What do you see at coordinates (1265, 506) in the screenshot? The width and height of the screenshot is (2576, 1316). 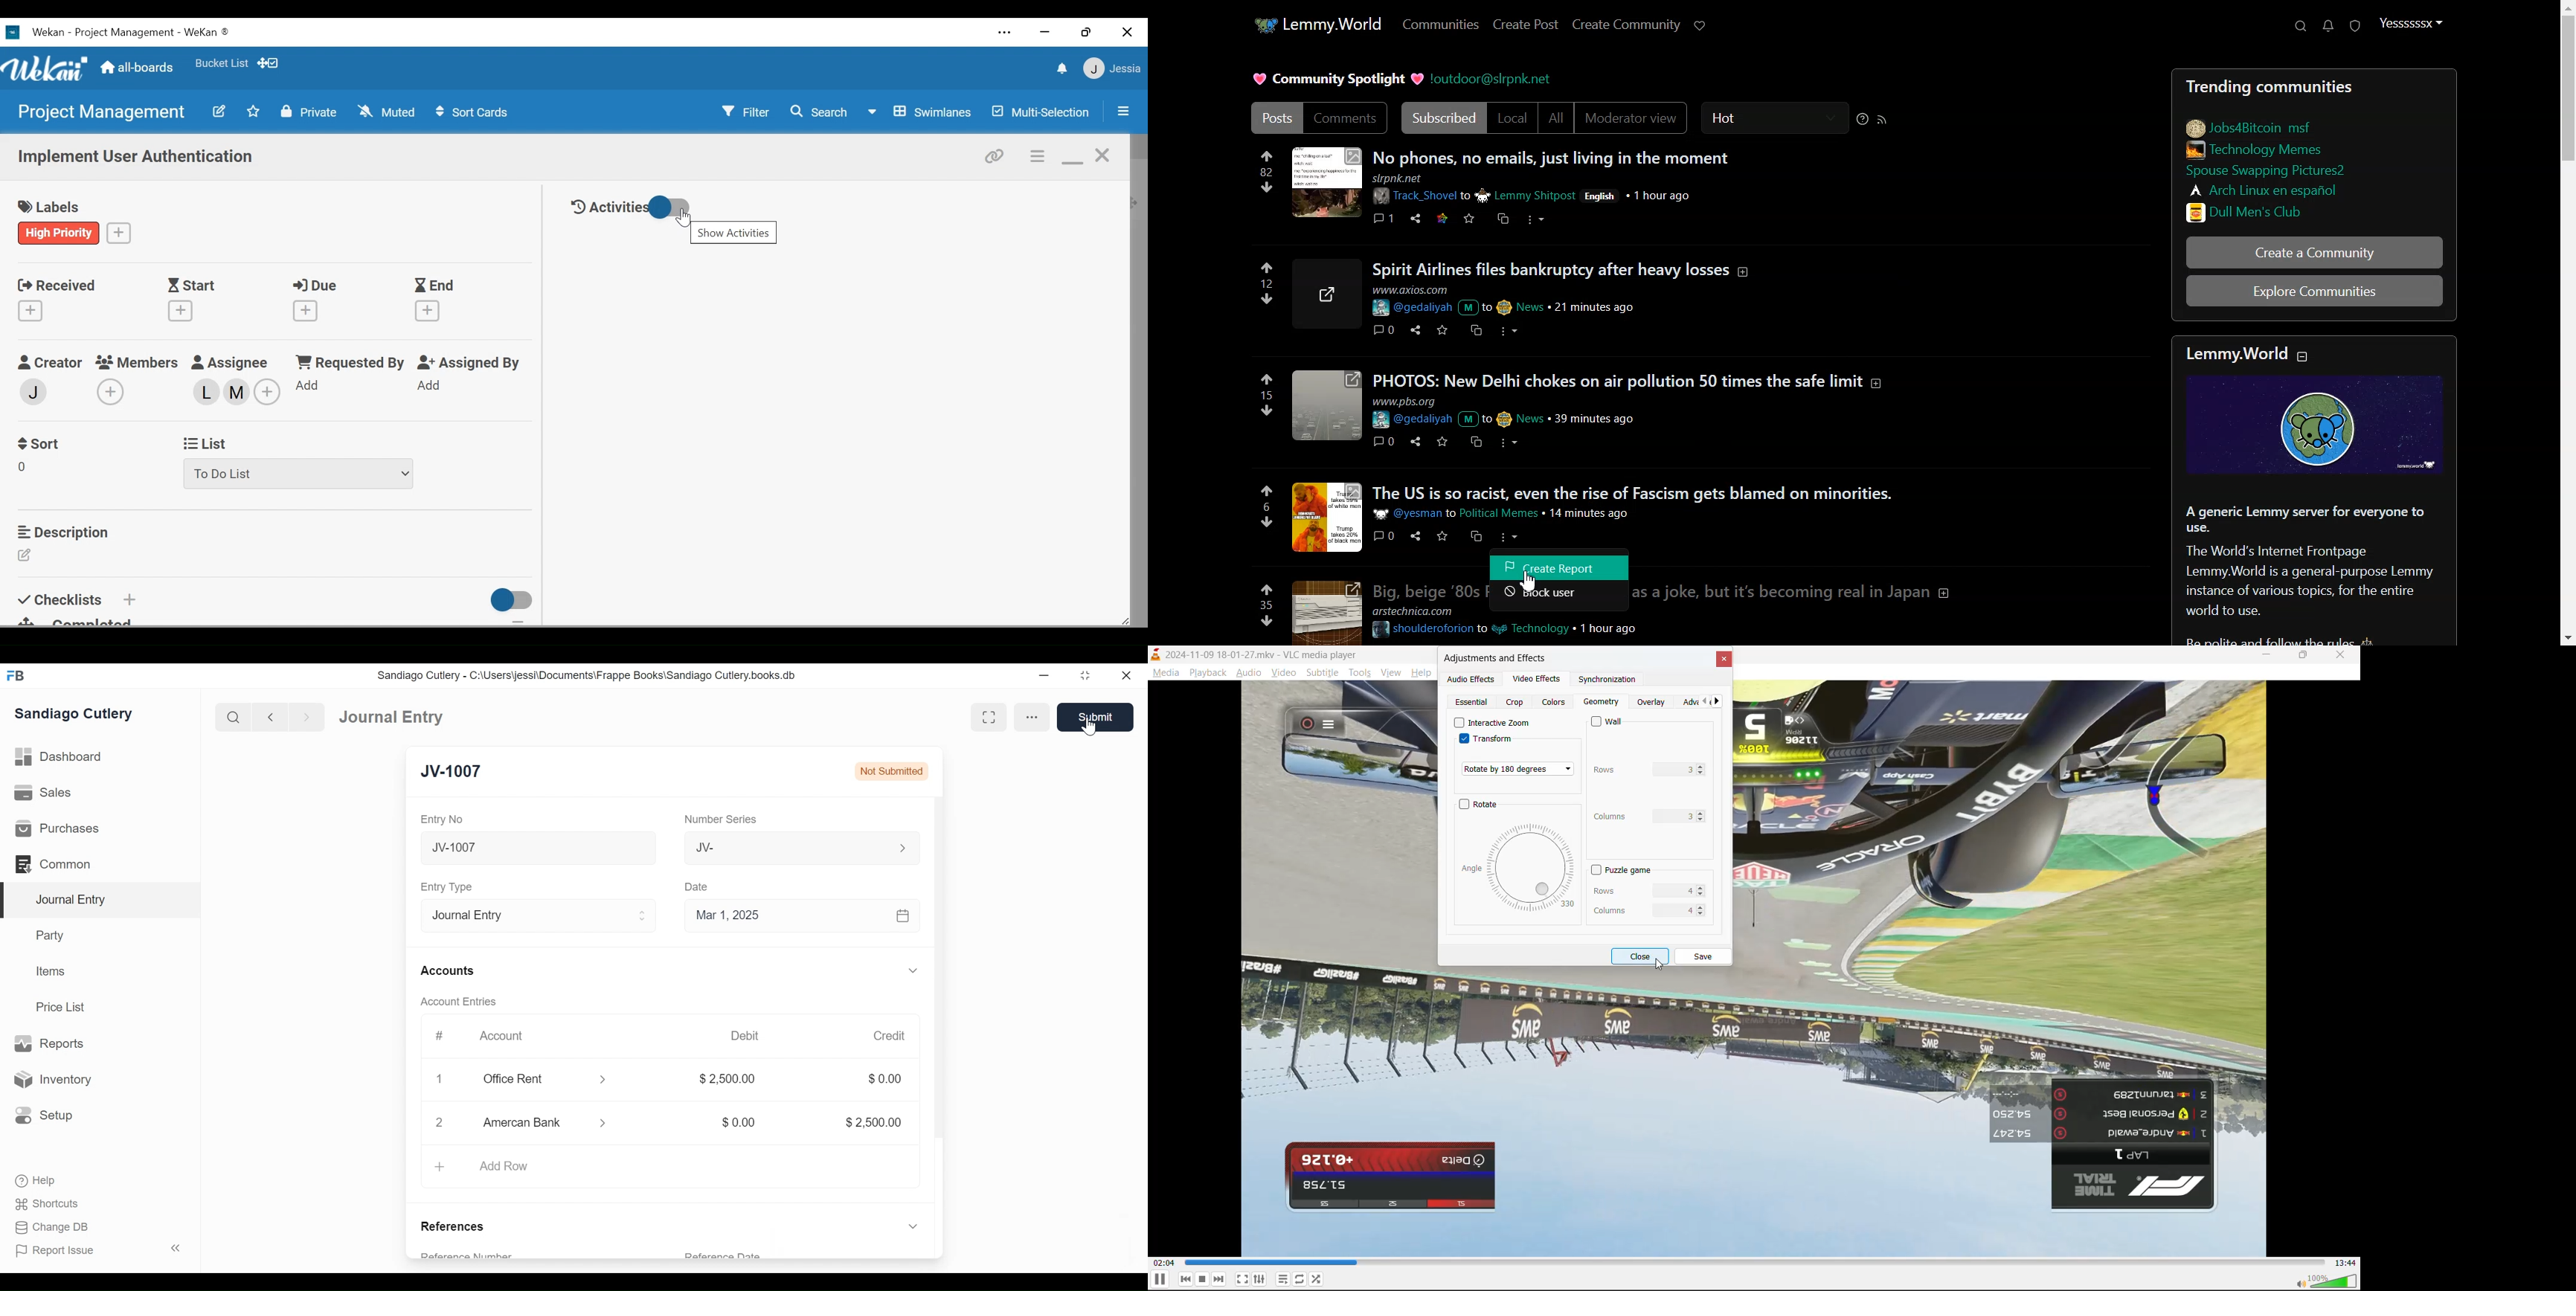 I see `numbers` at bounding box center [1265, 506].